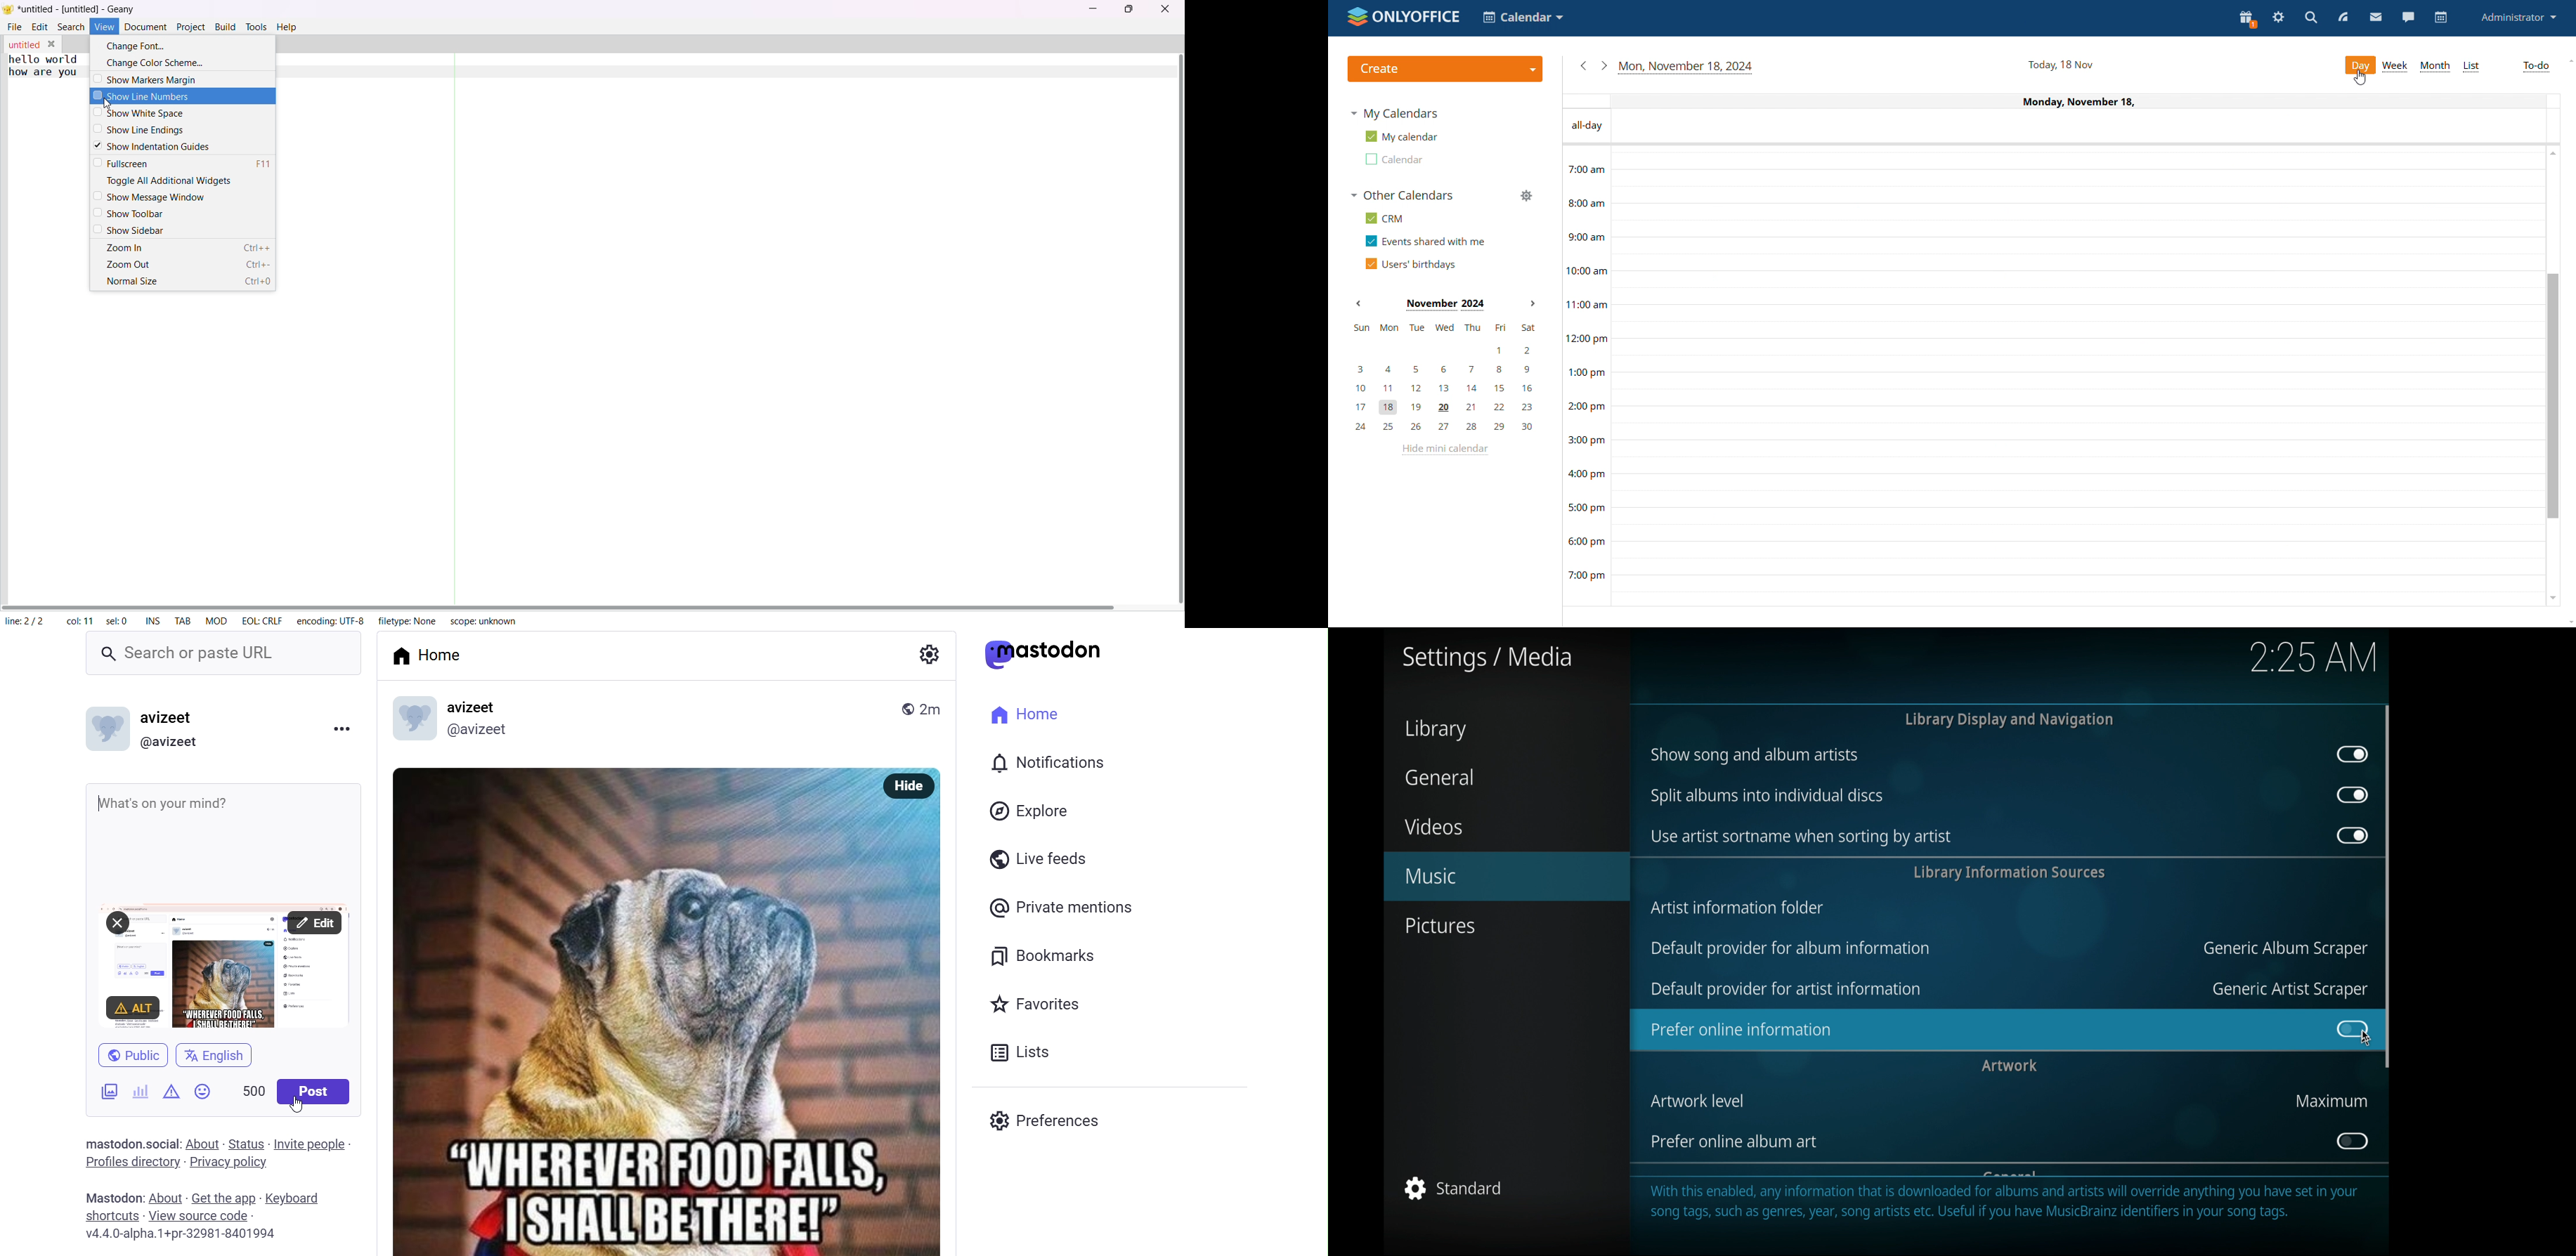  Describe the element at coordinates (311, 1144) in the screenshot. I see `invite people` at that location.